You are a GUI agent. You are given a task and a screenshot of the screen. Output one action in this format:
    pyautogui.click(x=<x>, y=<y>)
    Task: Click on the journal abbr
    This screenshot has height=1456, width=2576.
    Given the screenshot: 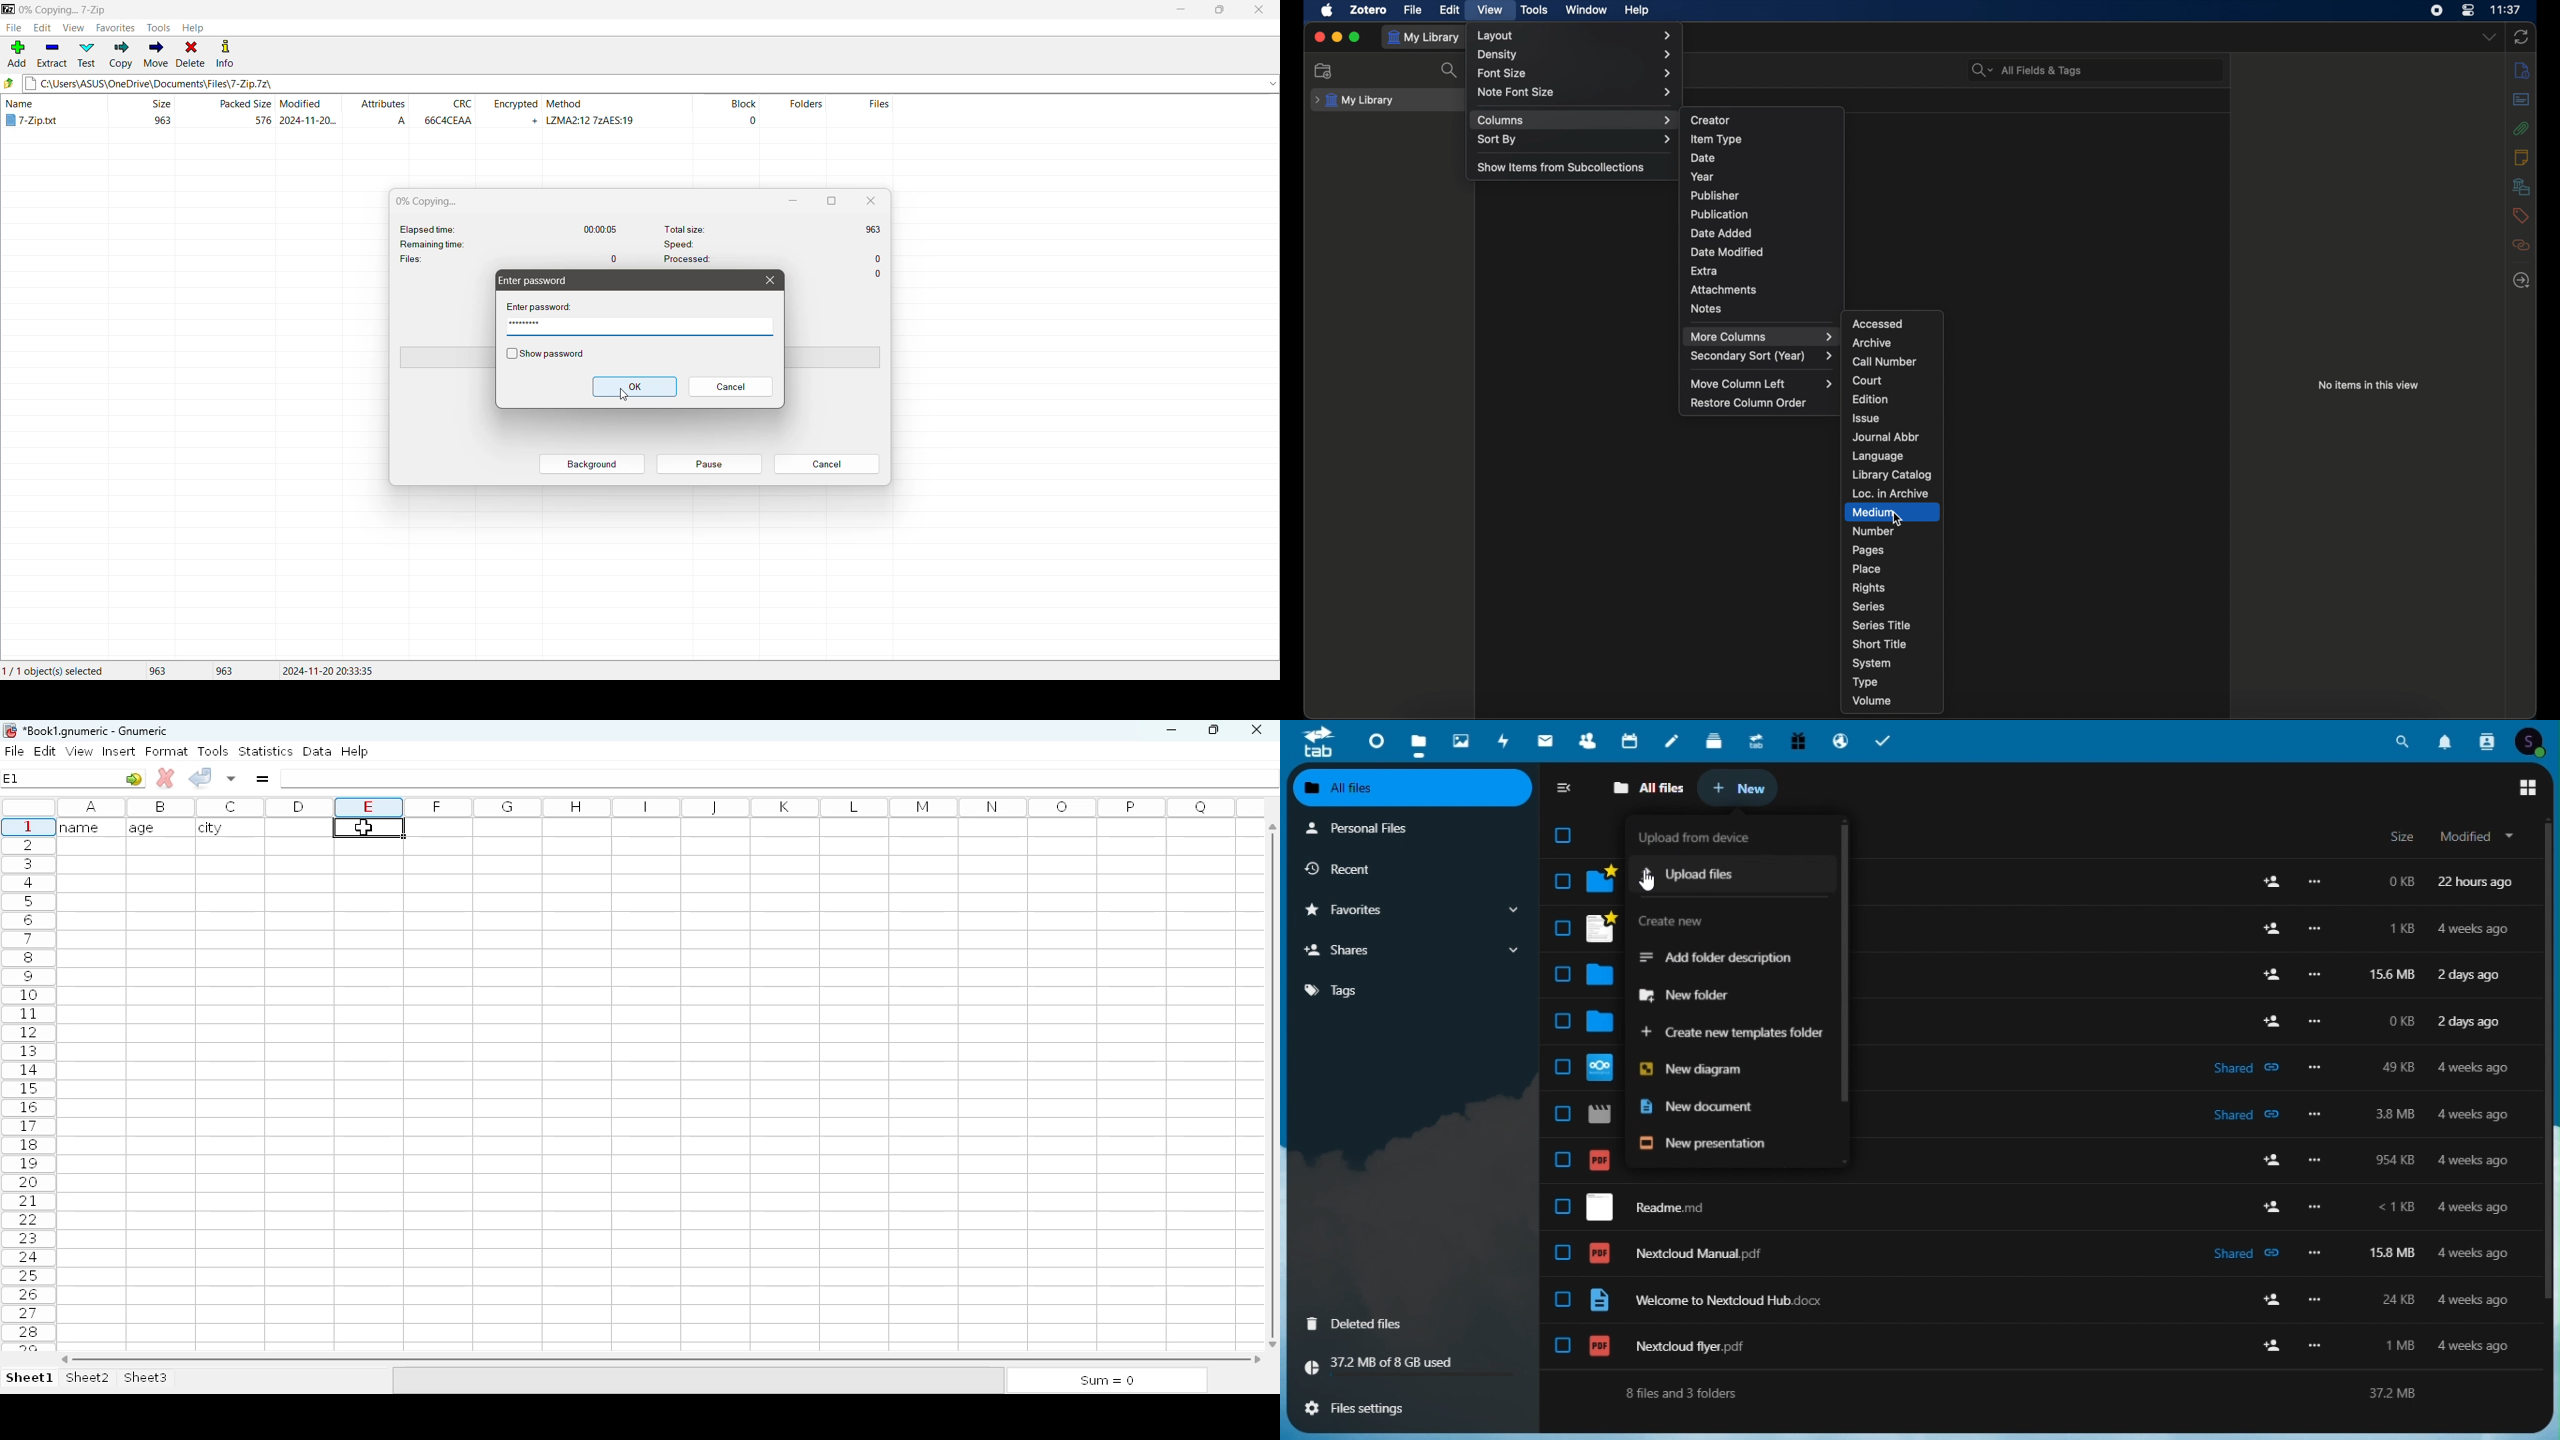 What is the action you would take?
    pyautogui.click(x=1885, y=437)
    